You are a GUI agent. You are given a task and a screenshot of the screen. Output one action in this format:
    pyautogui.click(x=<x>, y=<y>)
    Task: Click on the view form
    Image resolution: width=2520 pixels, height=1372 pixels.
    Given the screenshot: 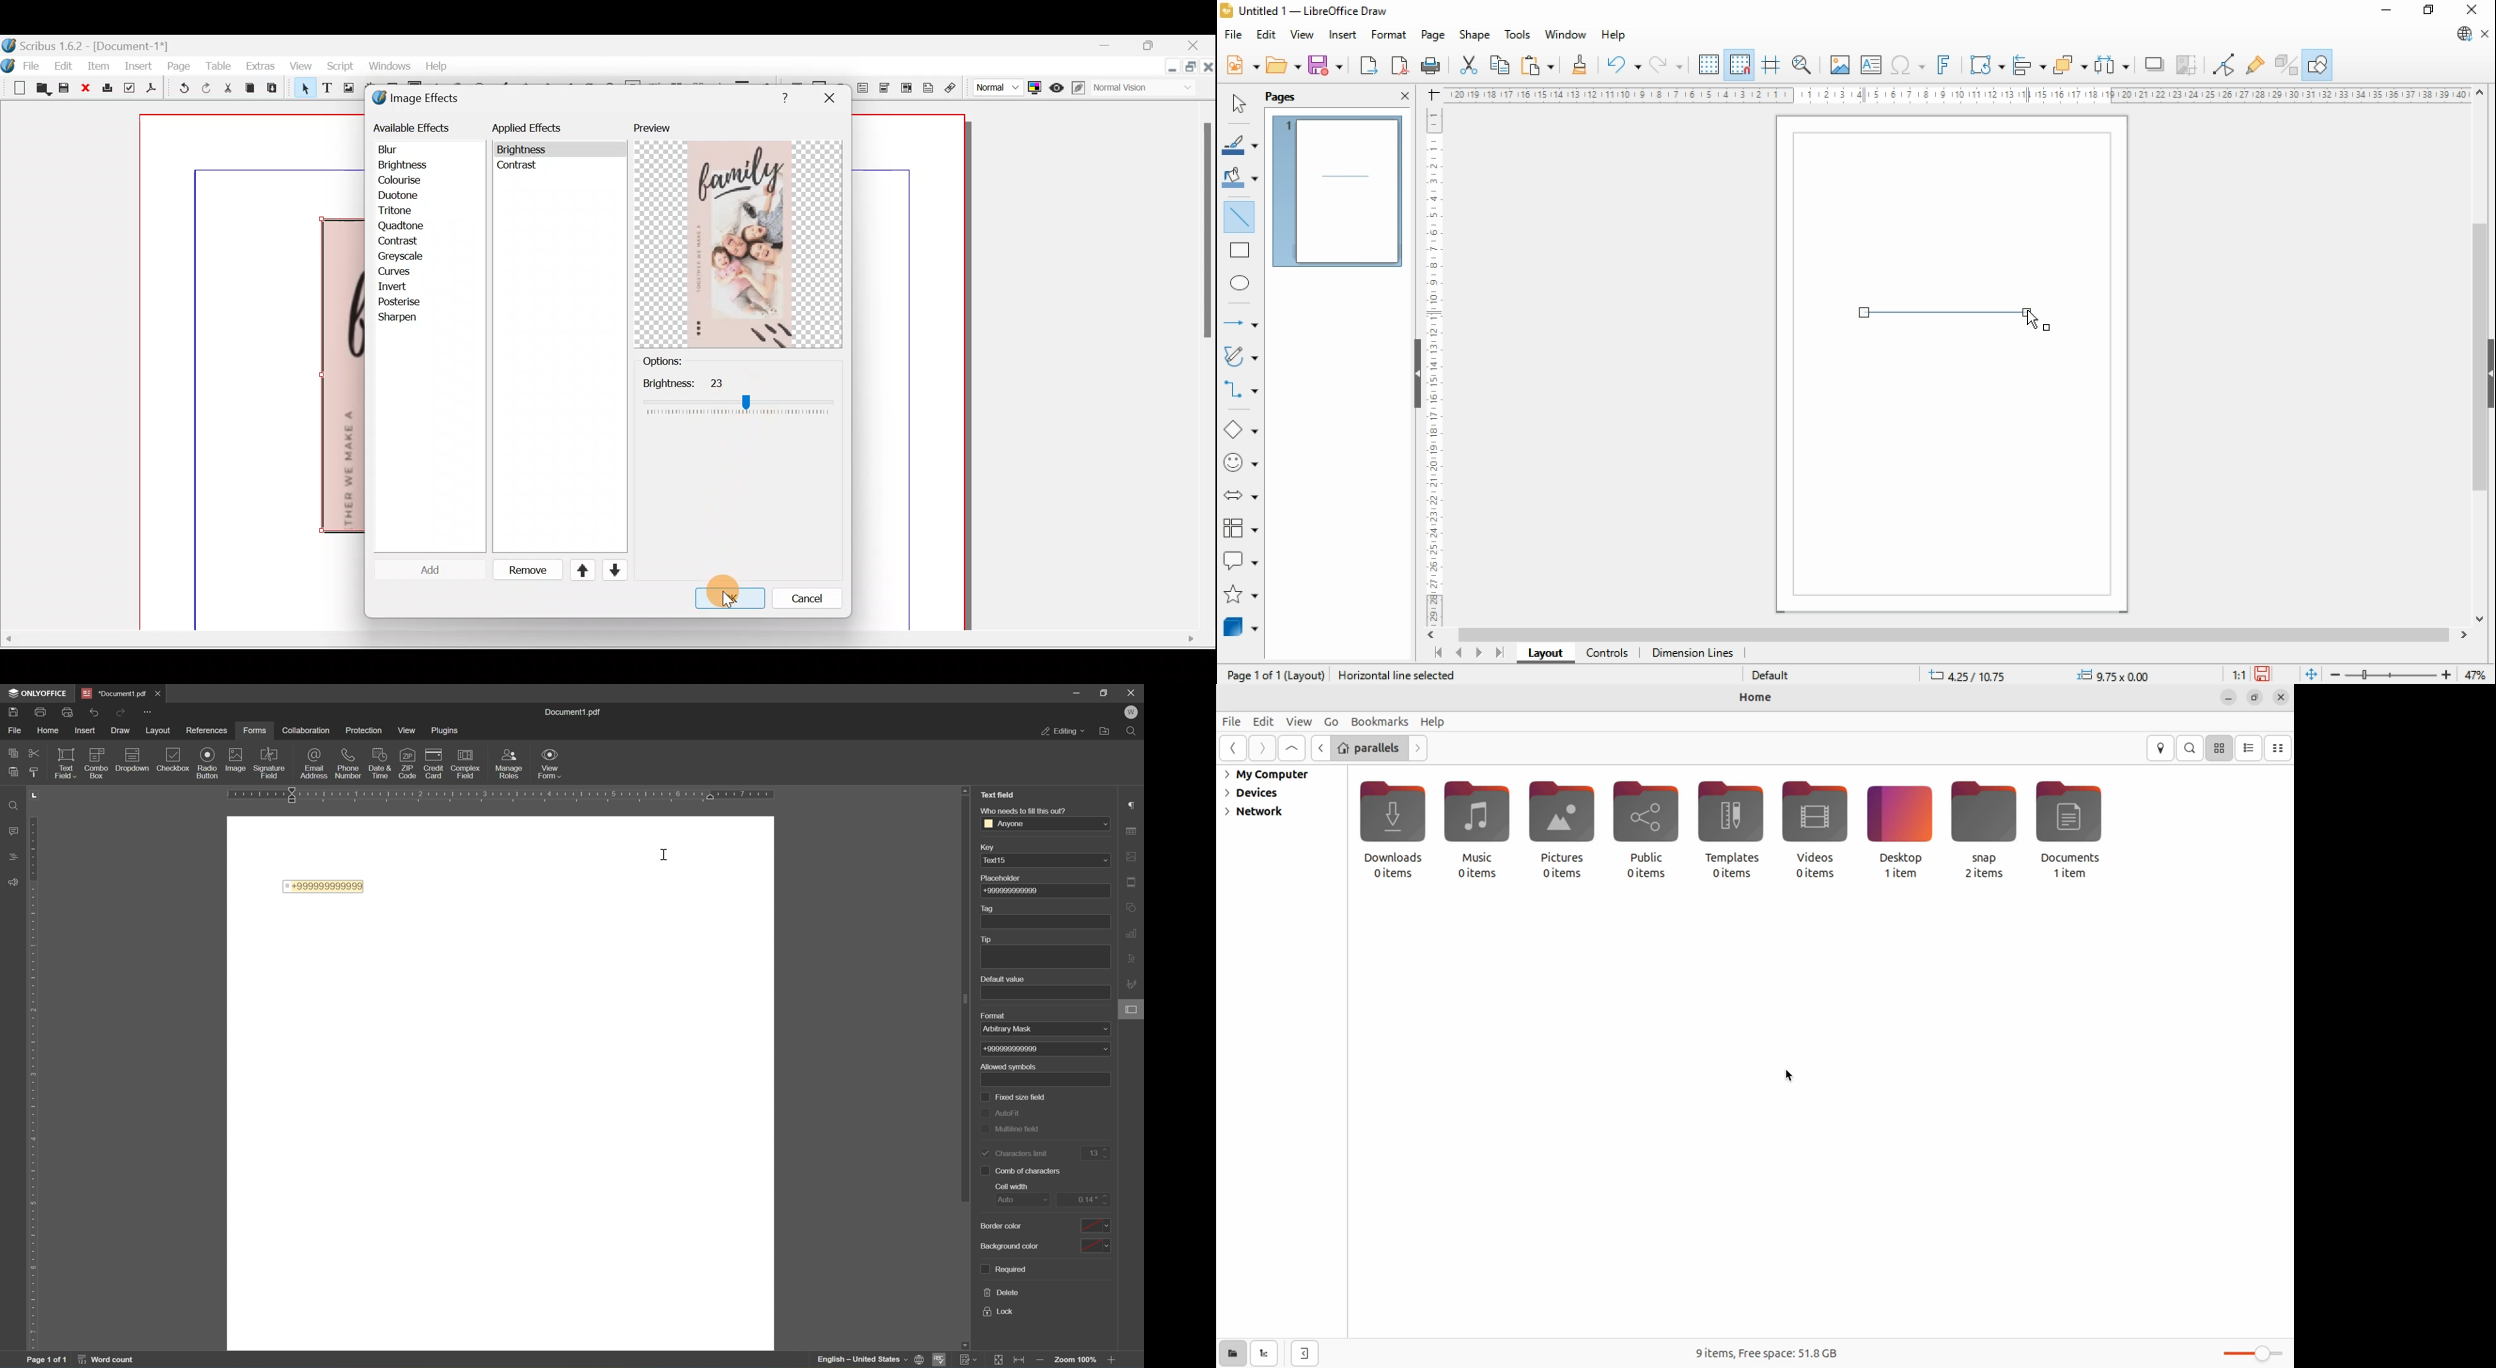 What is the action you would take?
    pyautogui.click(x=550, y=762)
    